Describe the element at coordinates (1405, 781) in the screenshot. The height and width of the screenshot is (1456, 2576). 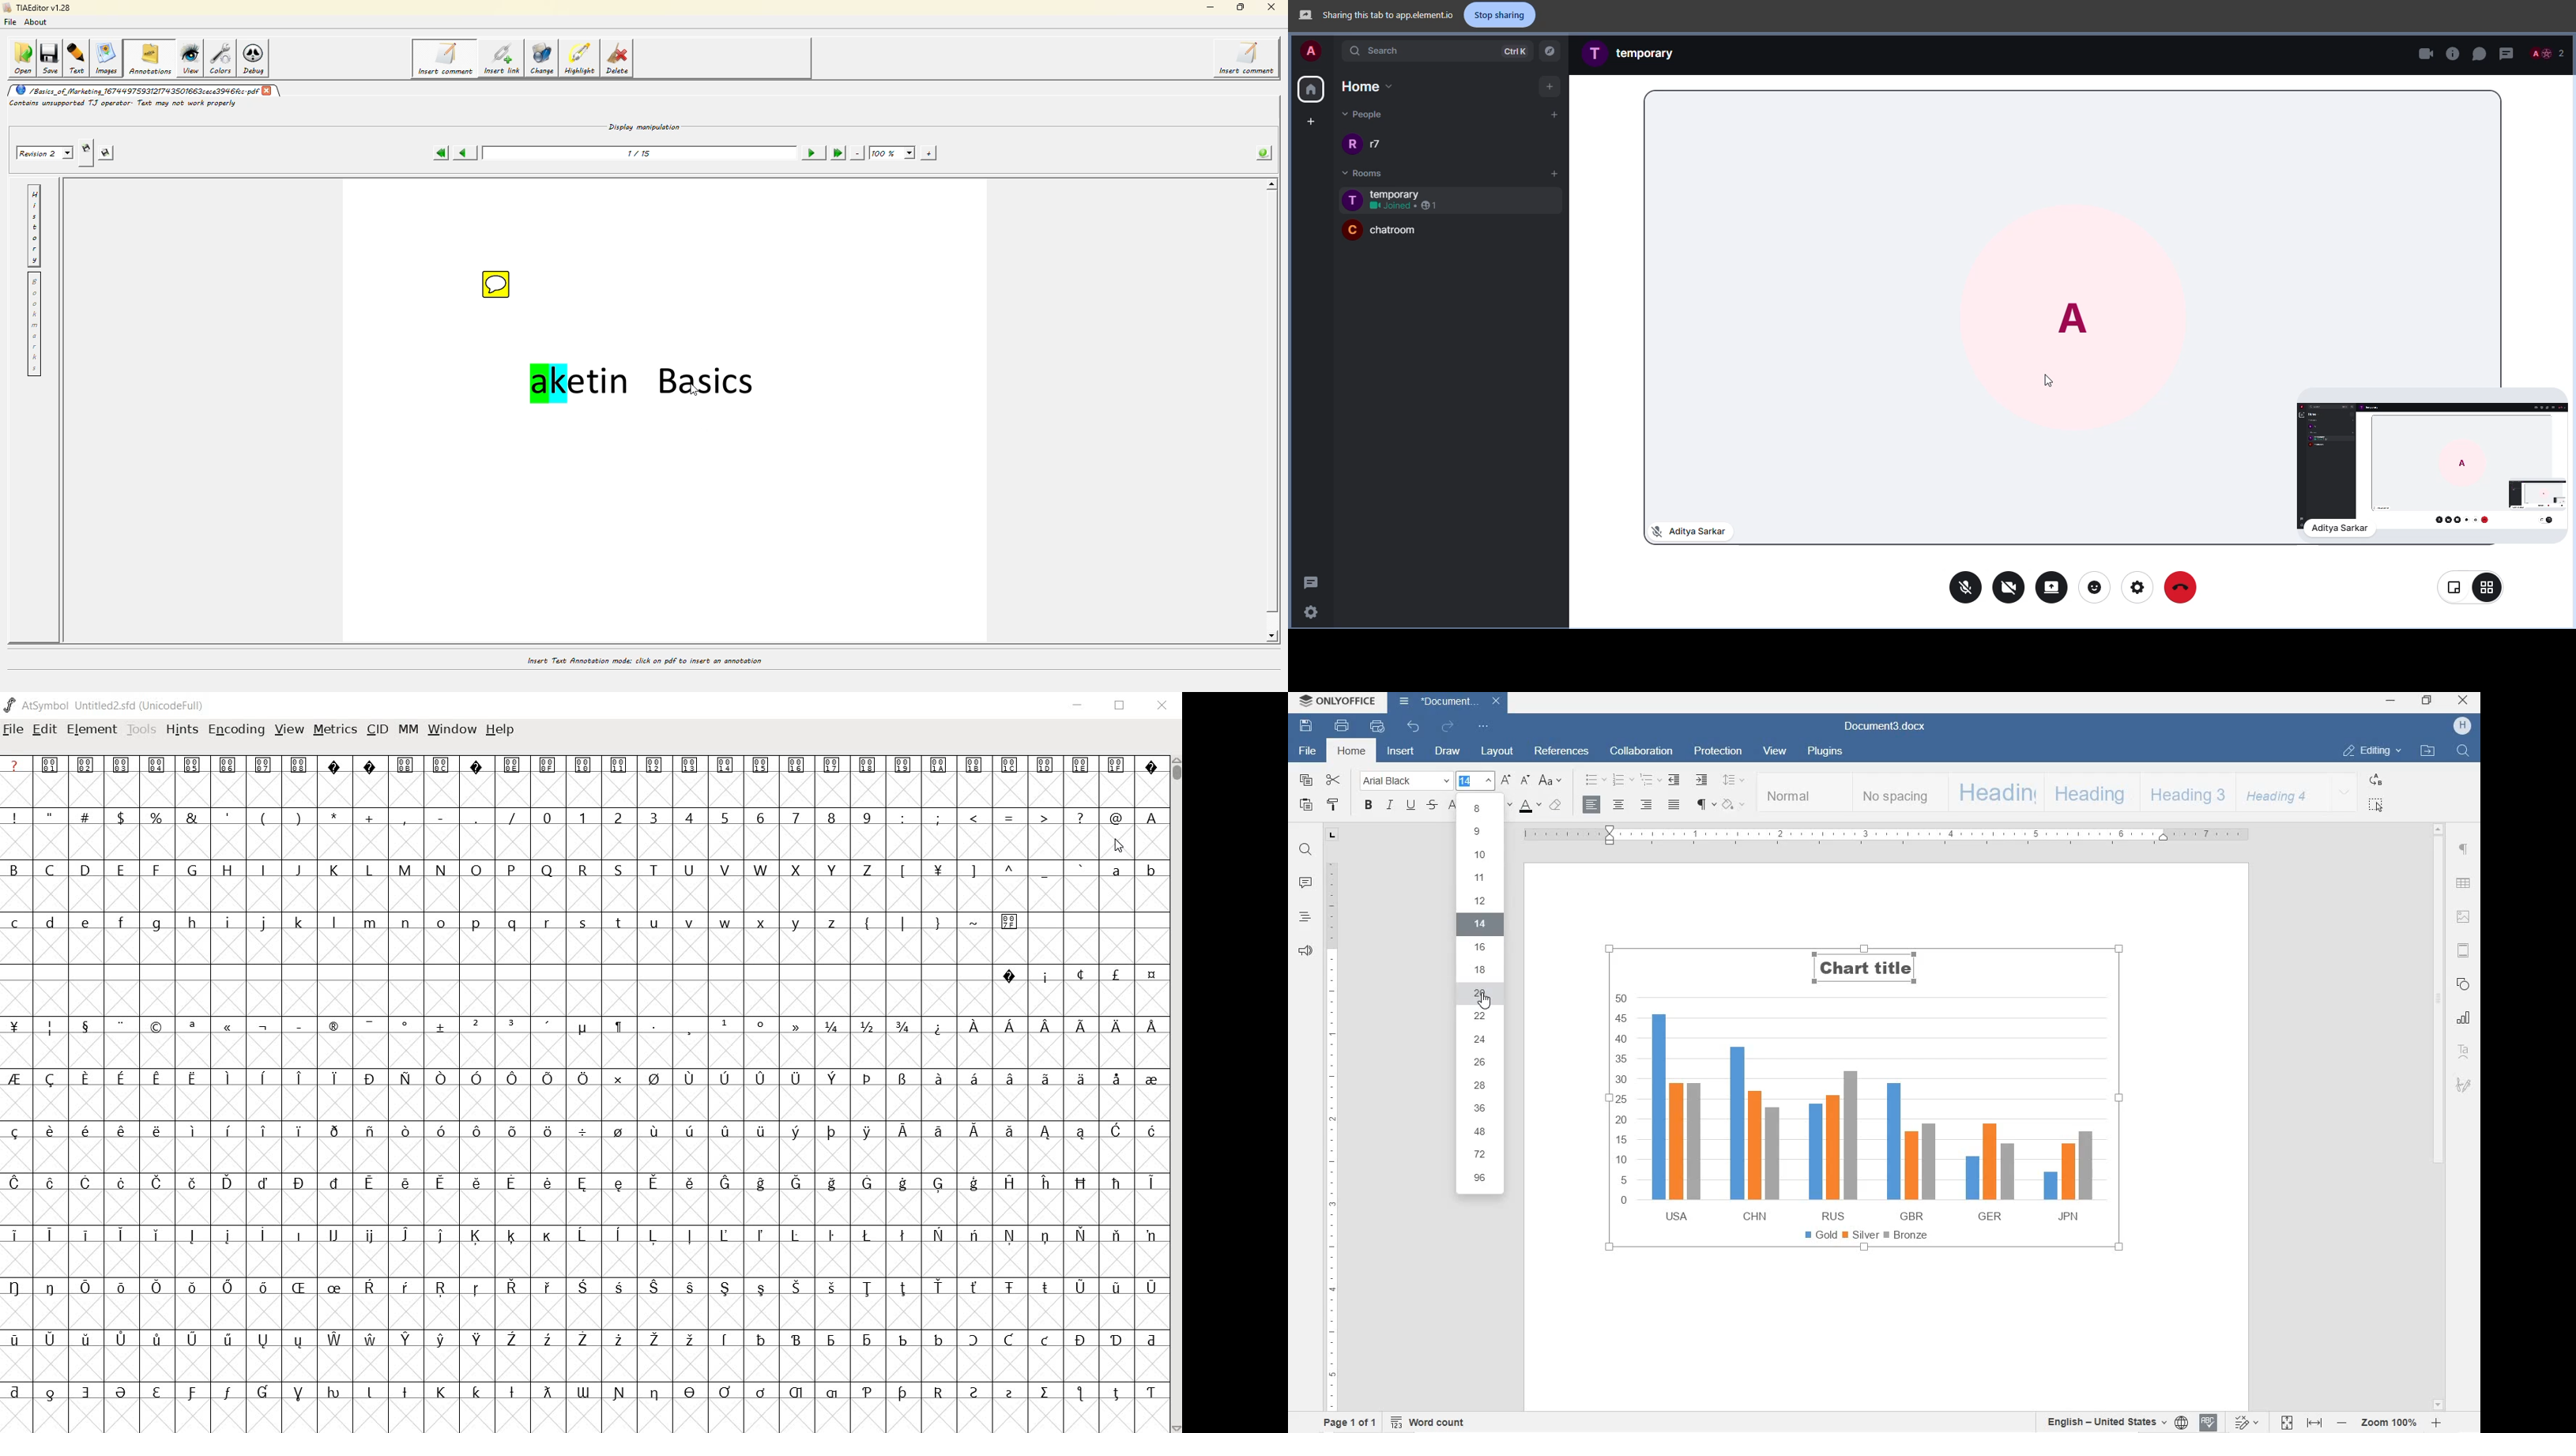
I see `FONT NAME` at that location.